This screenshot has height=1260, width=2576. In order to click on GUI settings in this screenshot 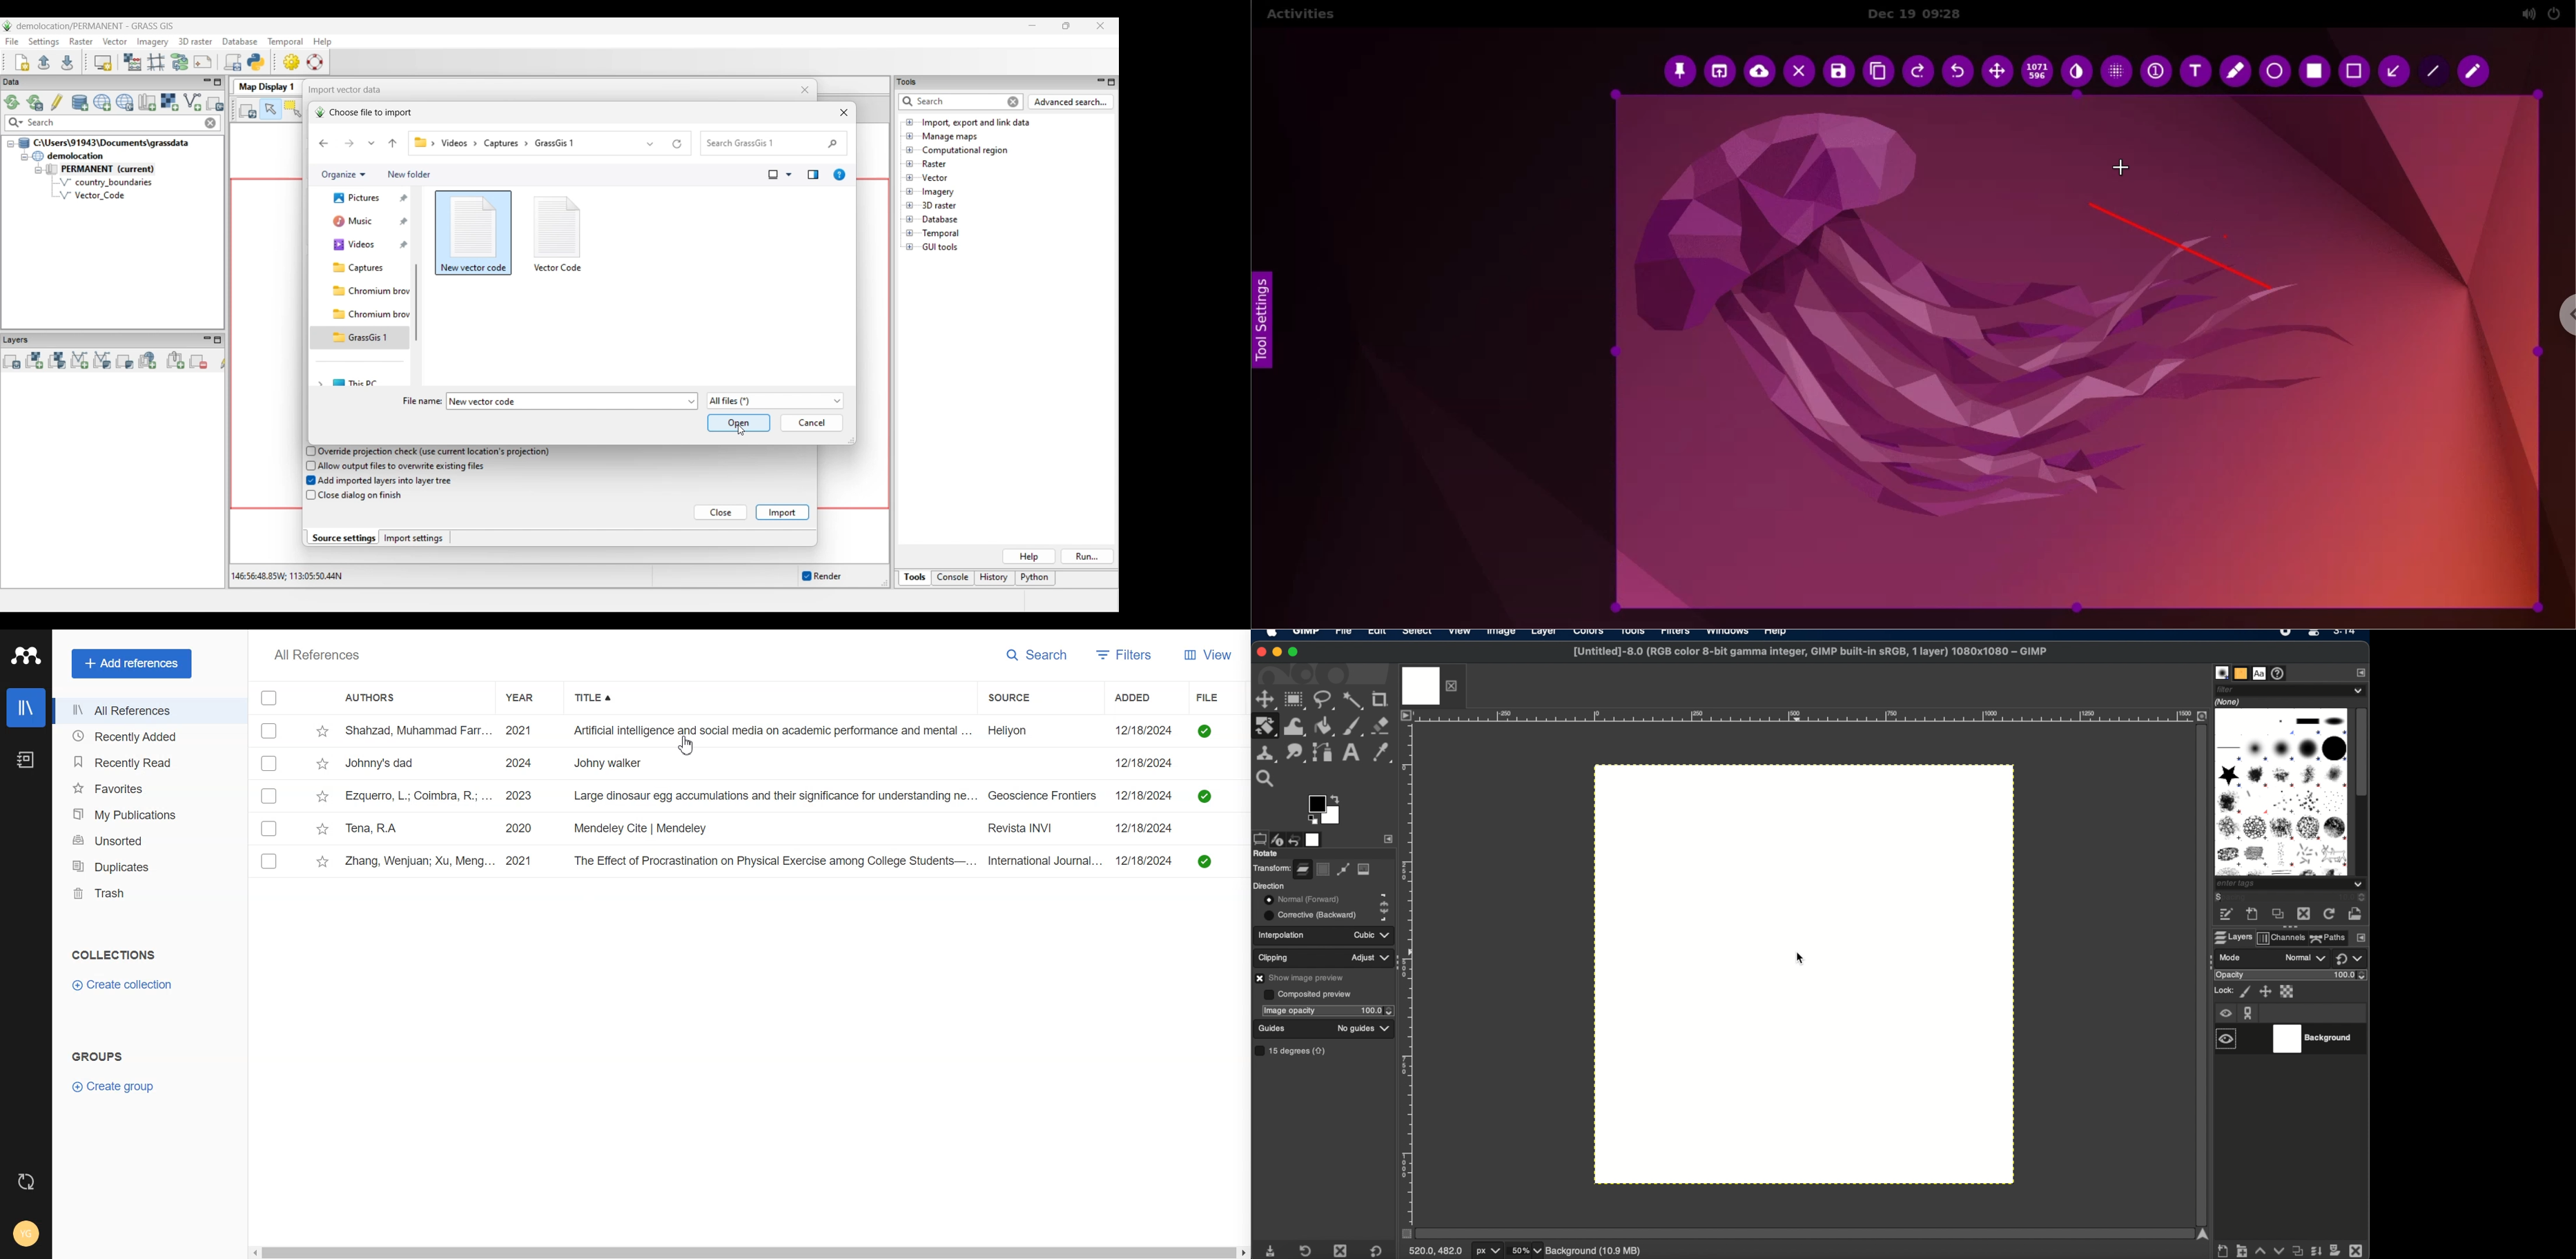, I will do `click(292, 62)`.